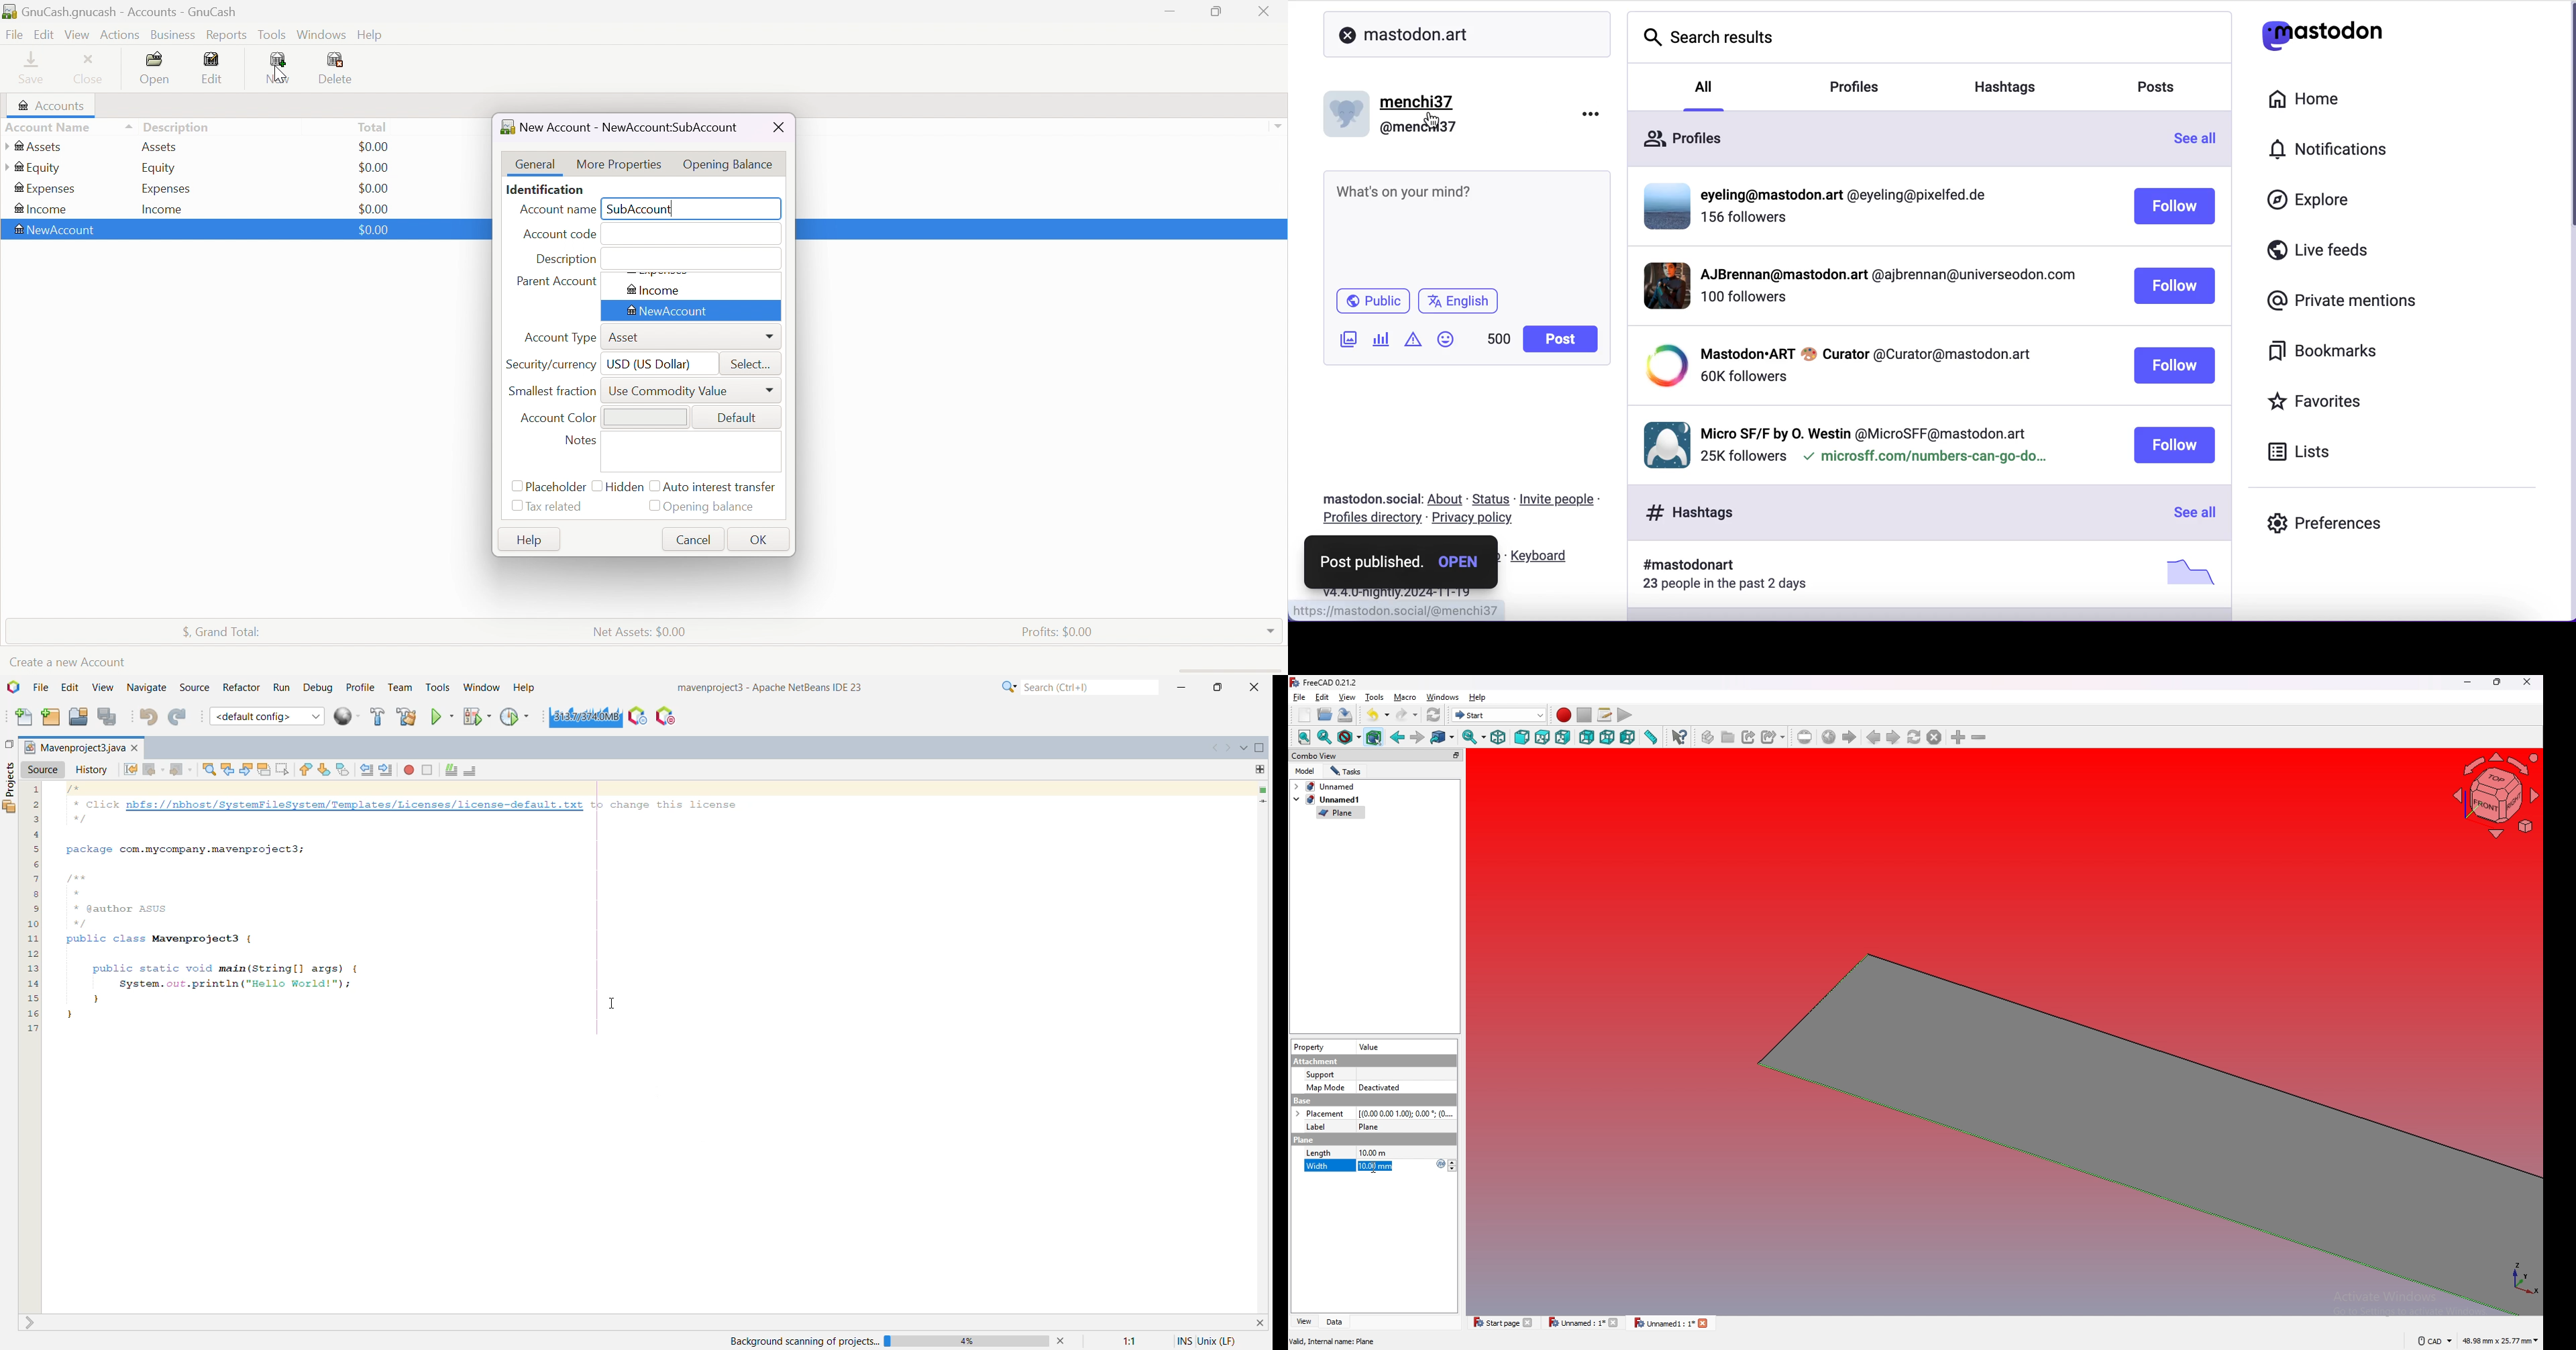 The height and width of the screenshot is (1372, 2576). I want to click on GnuCash.gnucash - Accounts - GnuCash, so click(124, 12).